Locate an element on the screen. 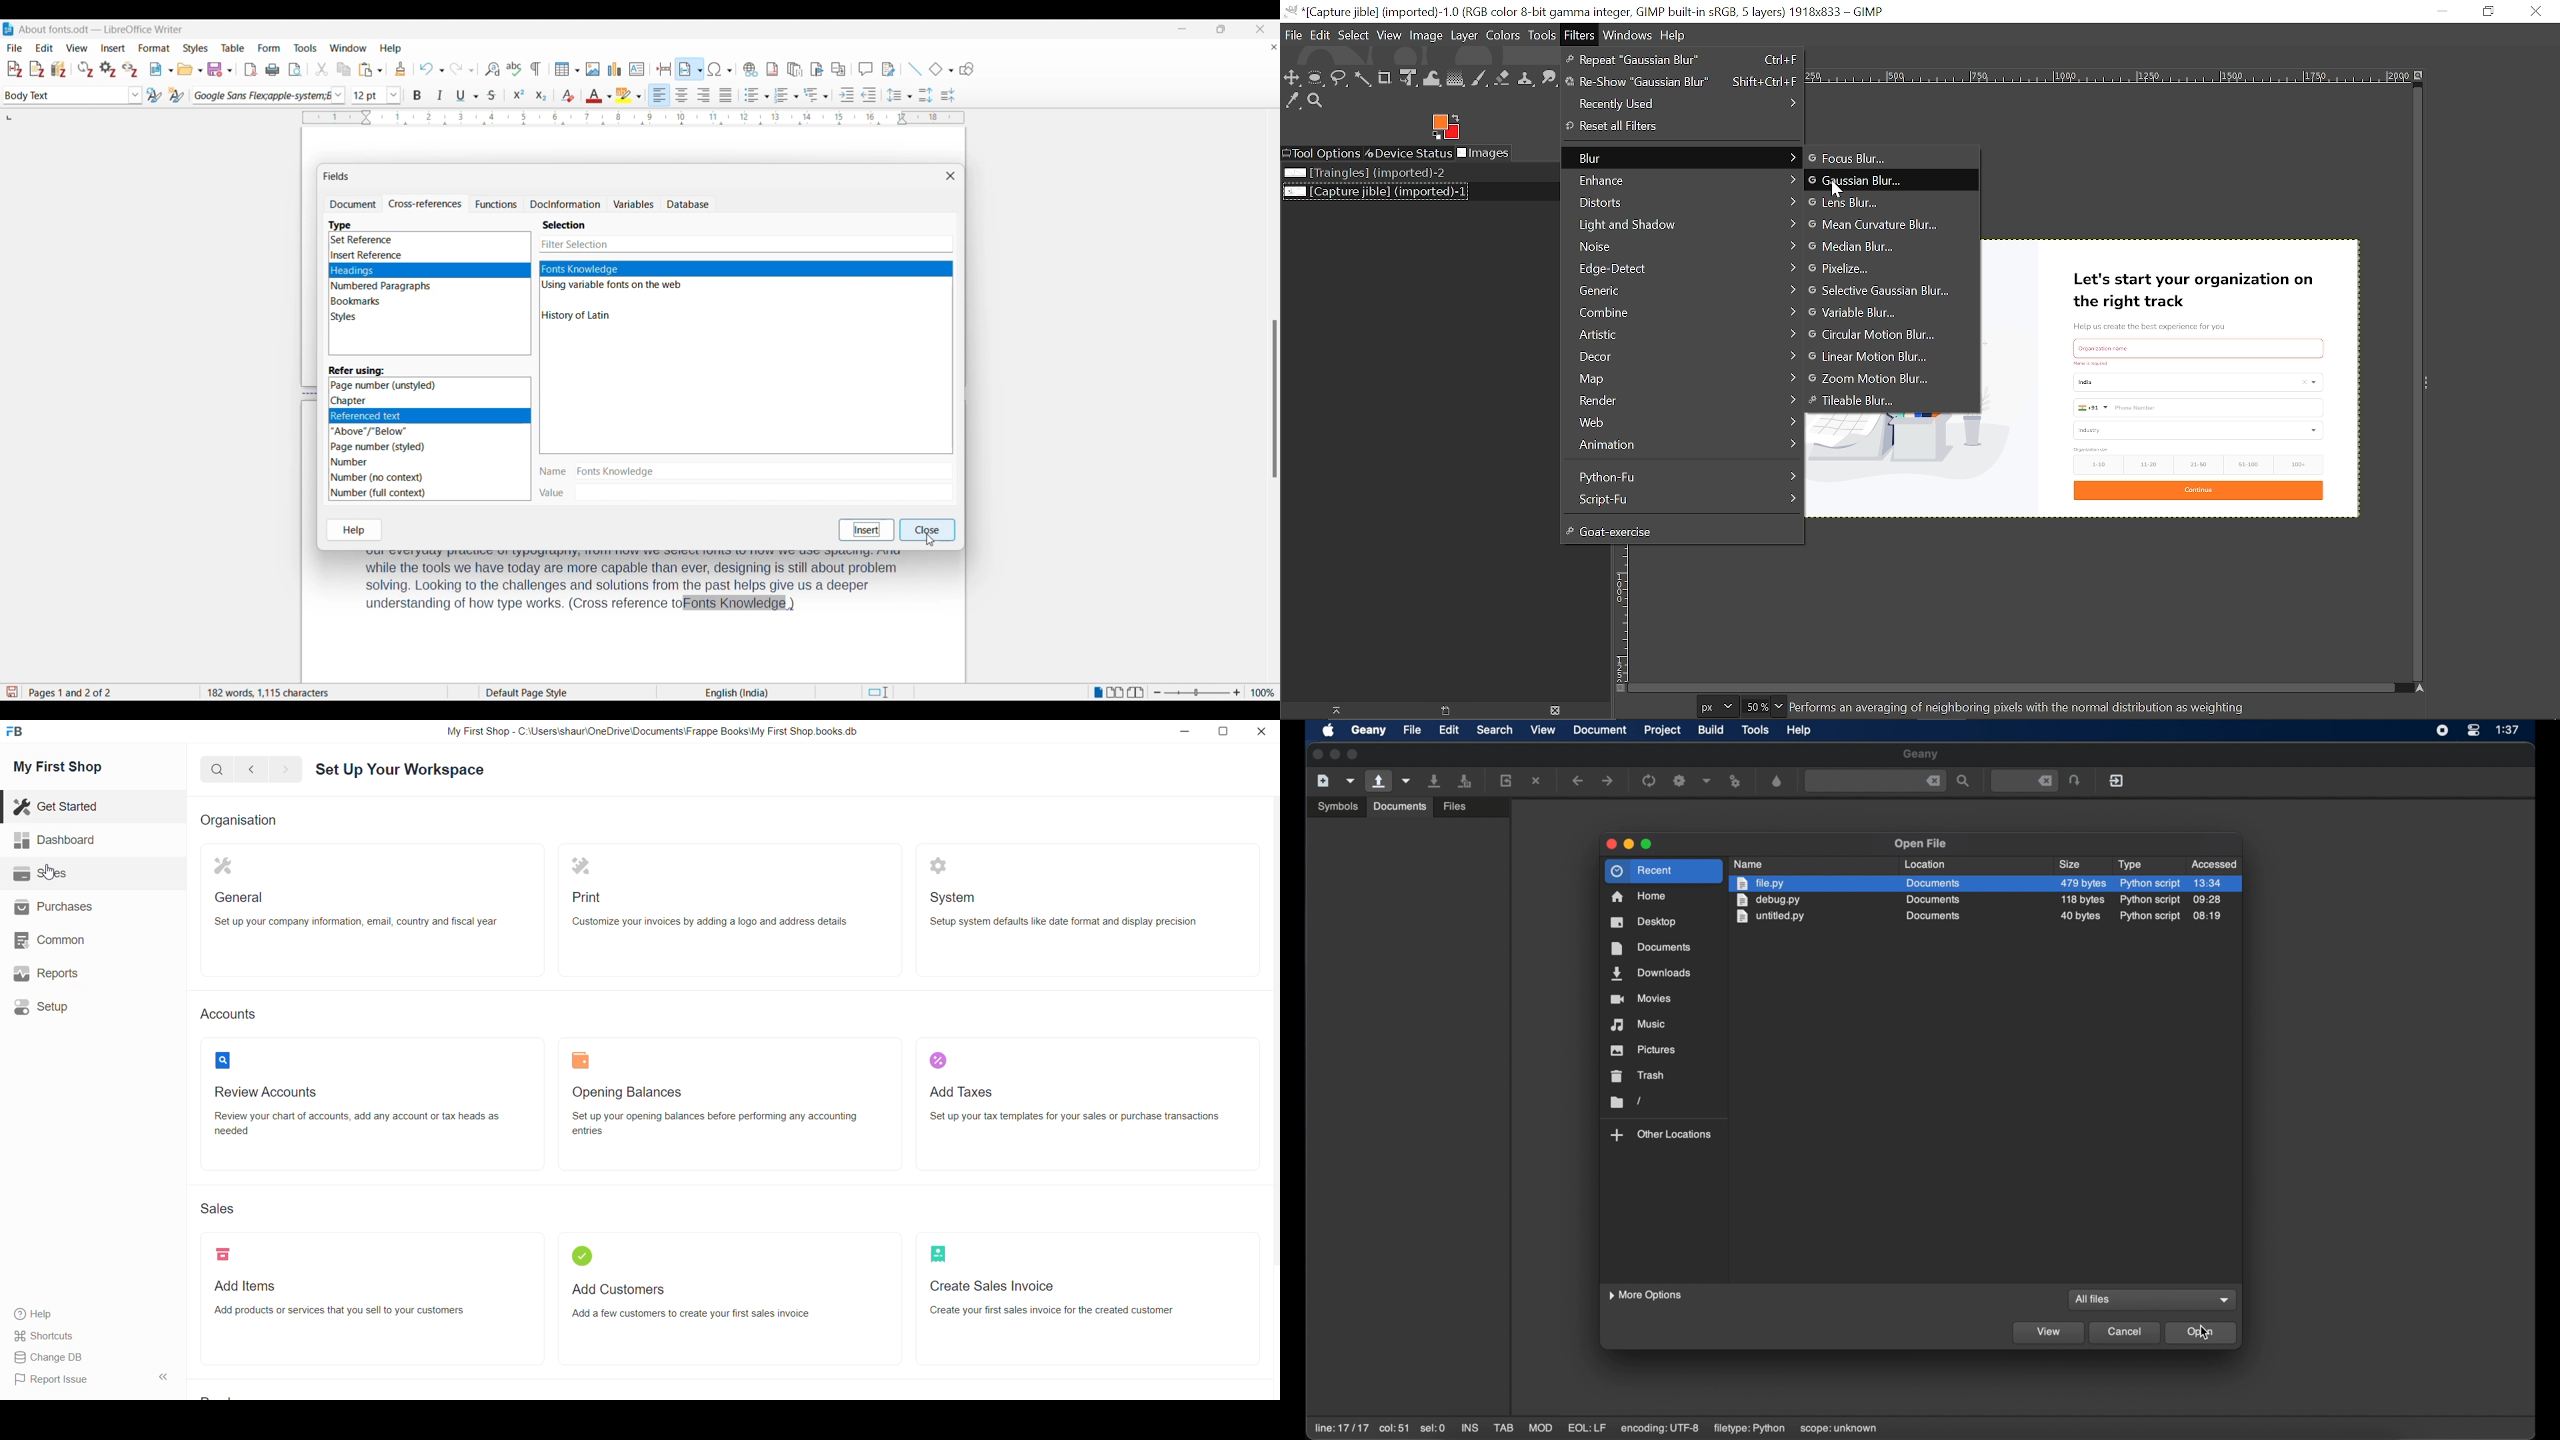 The width and height of the screenshot is (2576, 1456). open file is located at coordinates (1920, 844).